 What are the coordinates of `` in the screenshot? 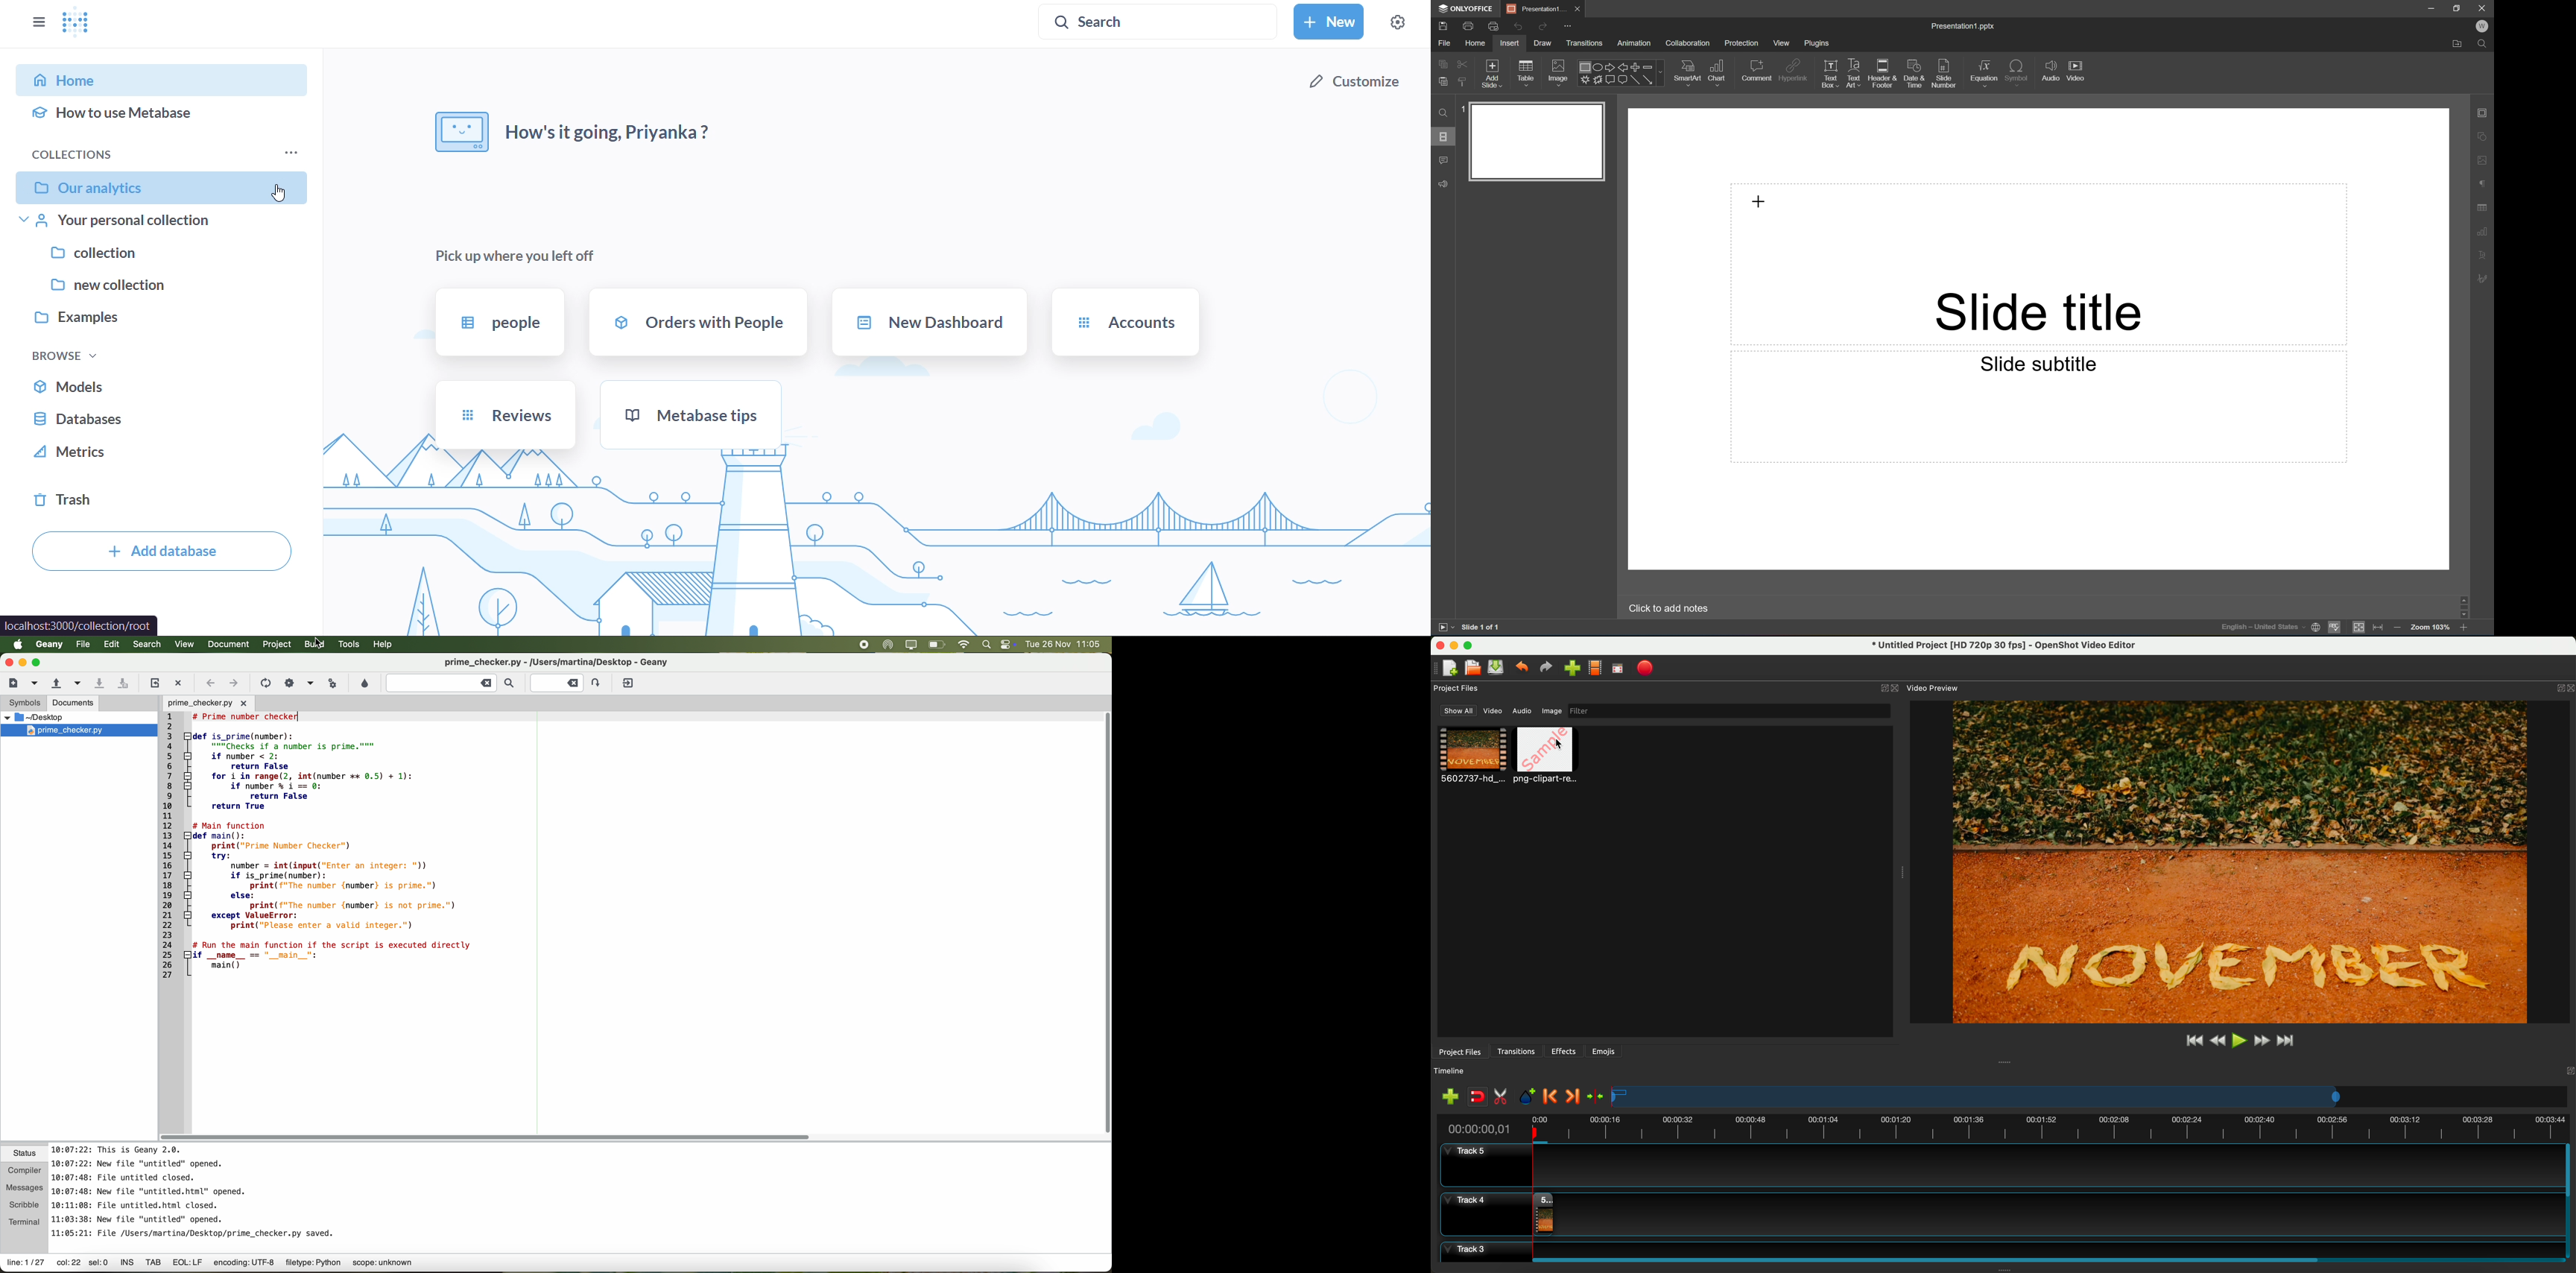 It's located at (2568, 1070).